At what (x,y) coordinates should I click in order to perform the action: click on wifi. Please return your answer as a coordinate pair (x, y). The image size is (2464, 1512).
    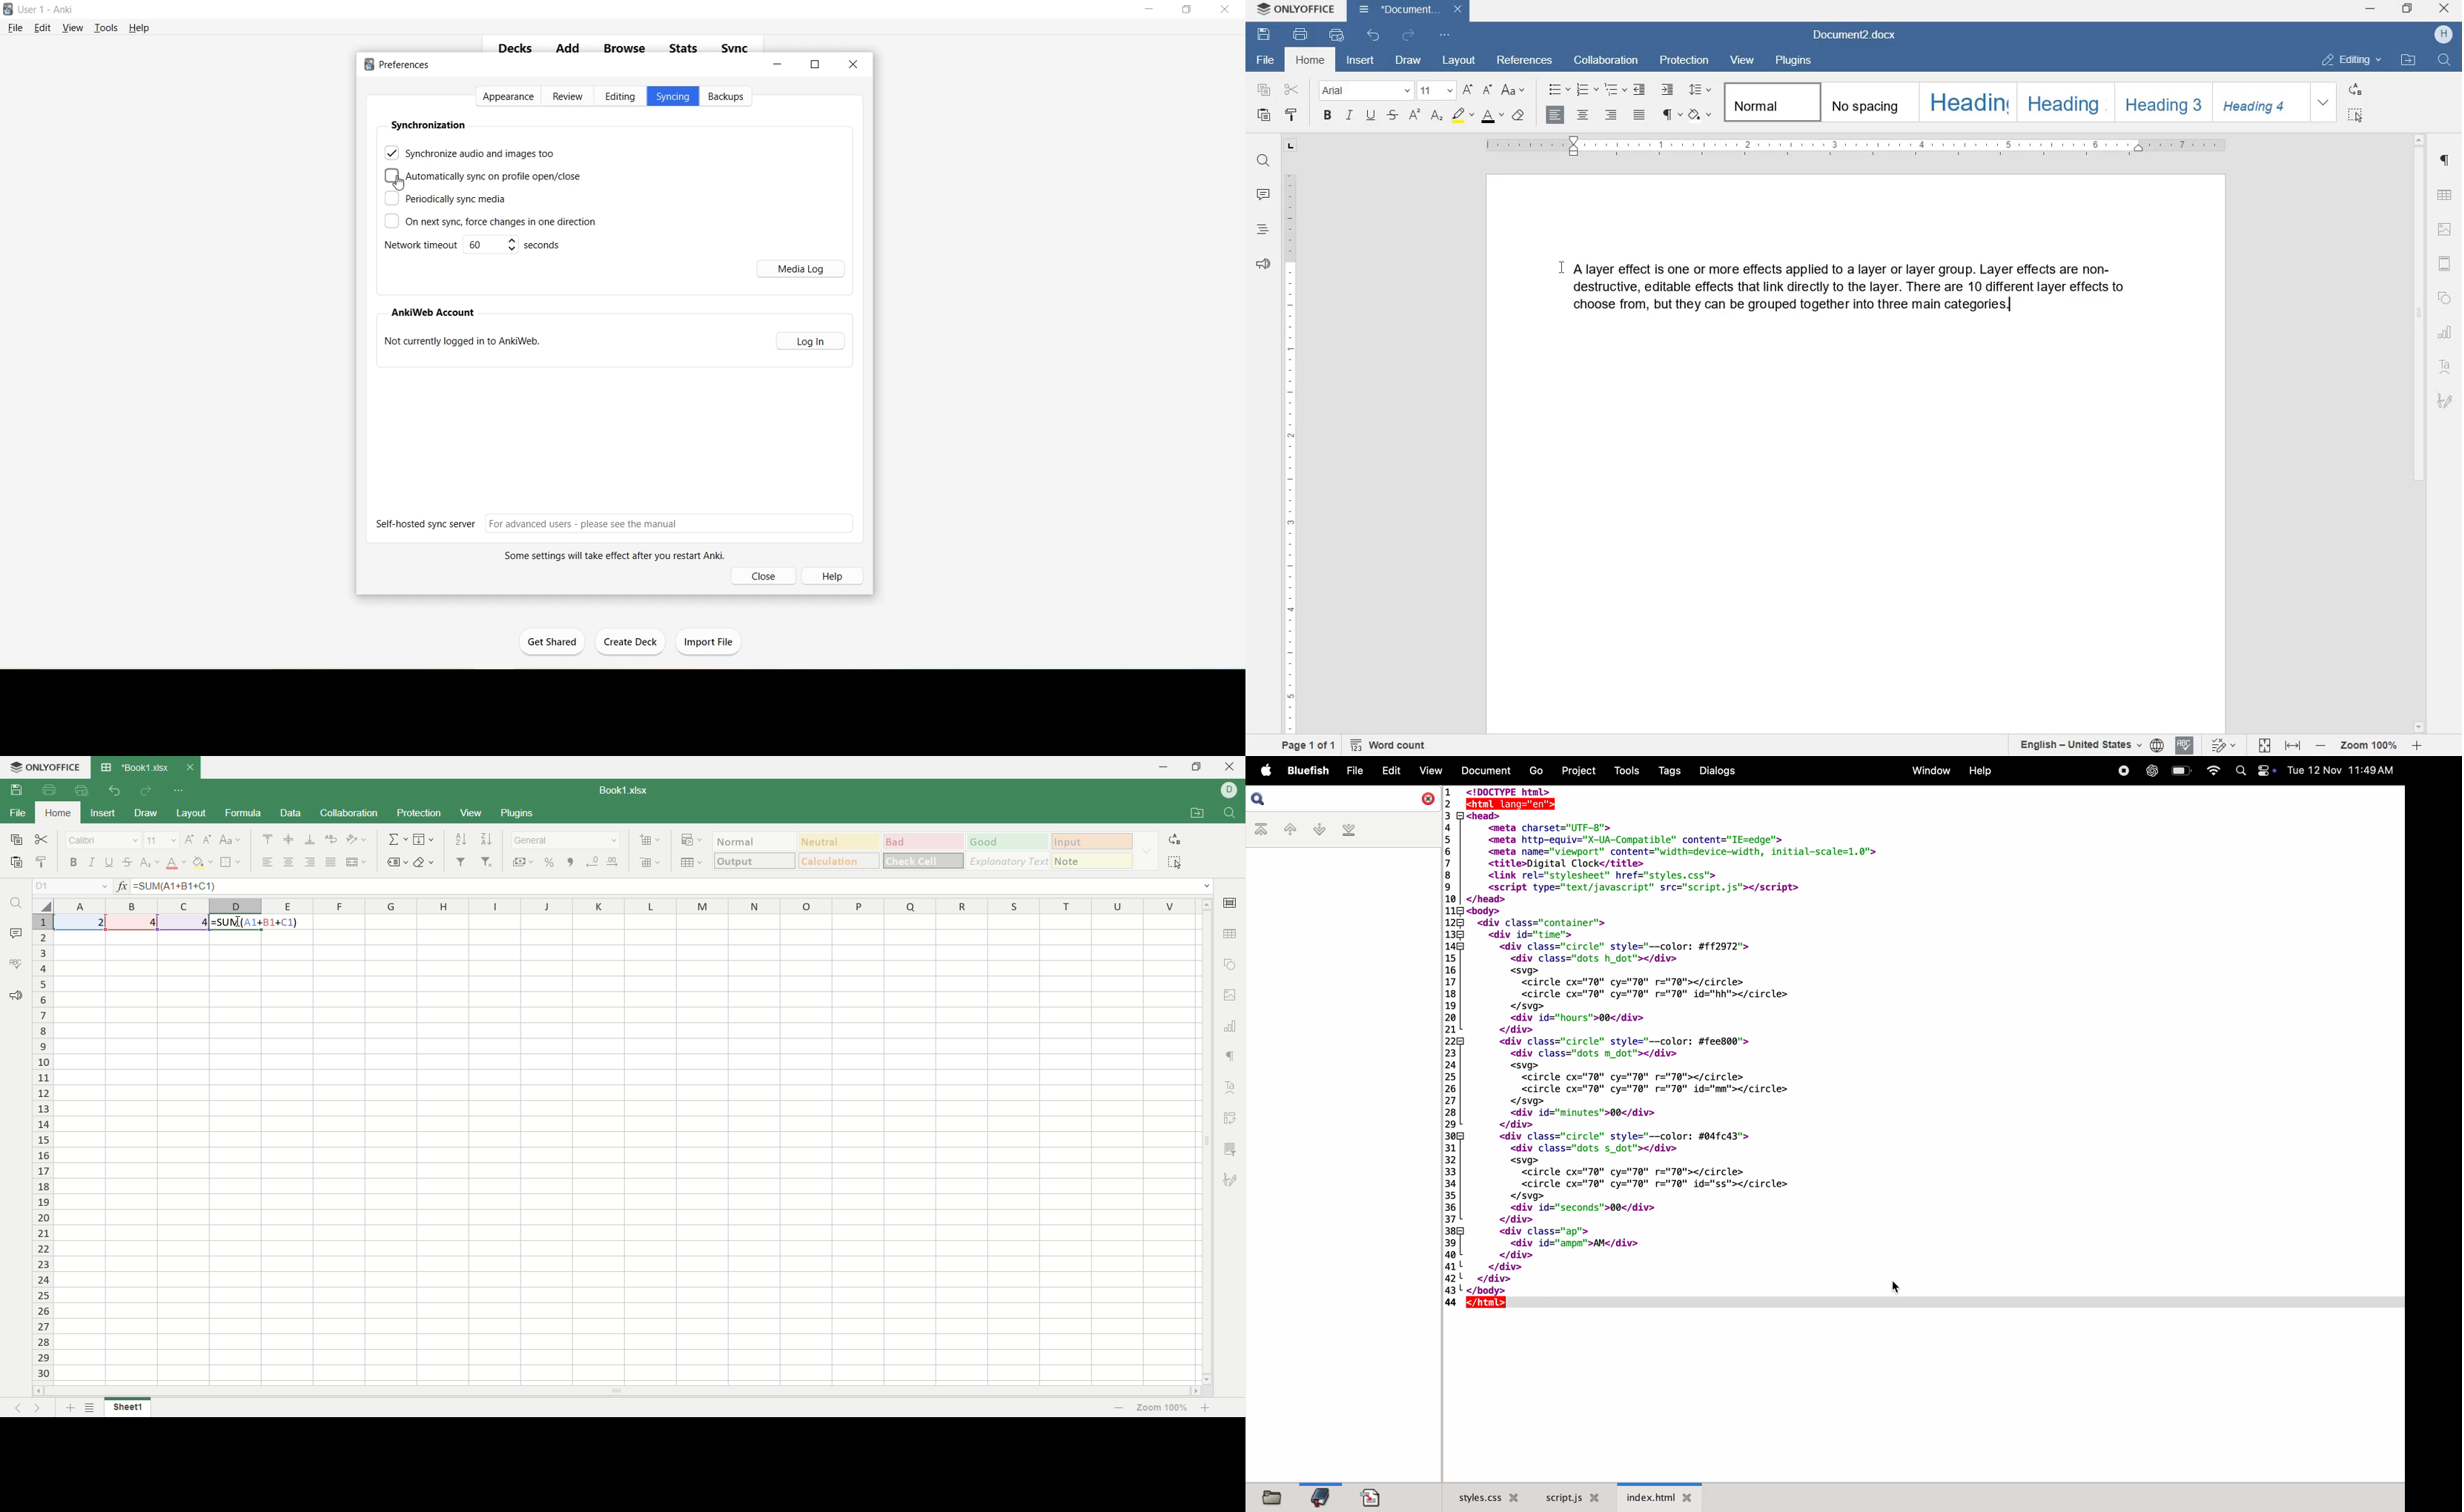
    Looking at the image, I should click on (2212, 770).